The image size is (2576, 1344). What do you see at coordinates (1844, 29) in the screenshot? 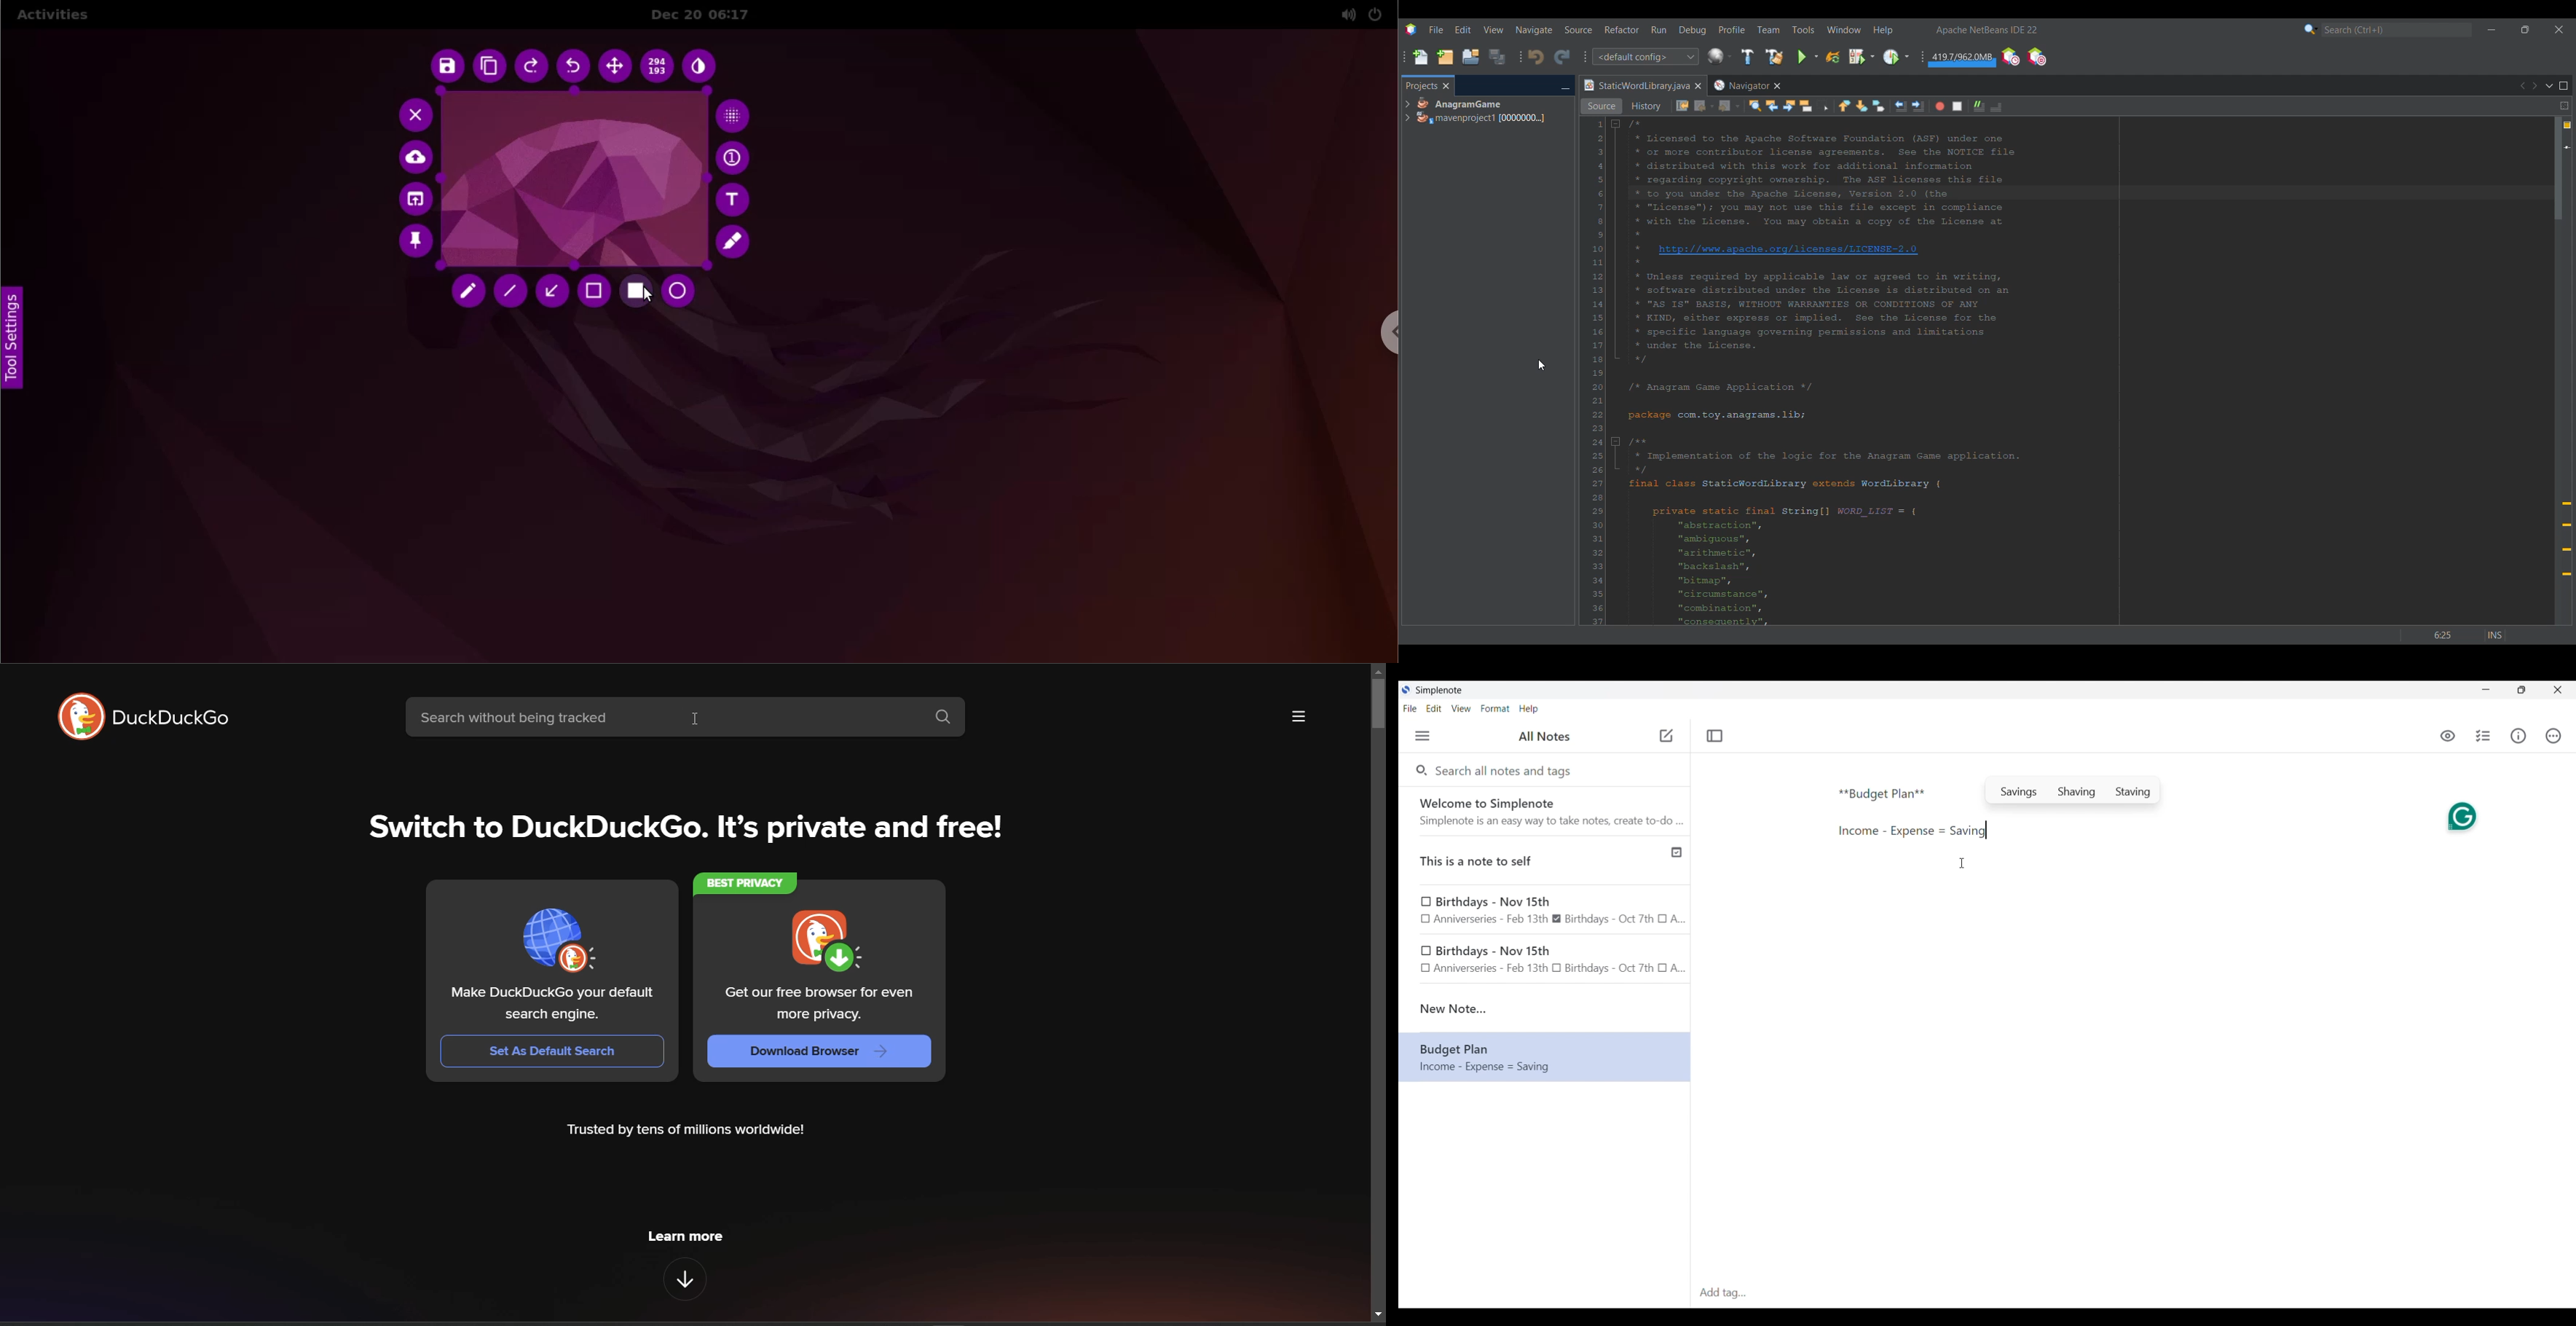
I see `Window menu` at bounding box center [1844, 29].